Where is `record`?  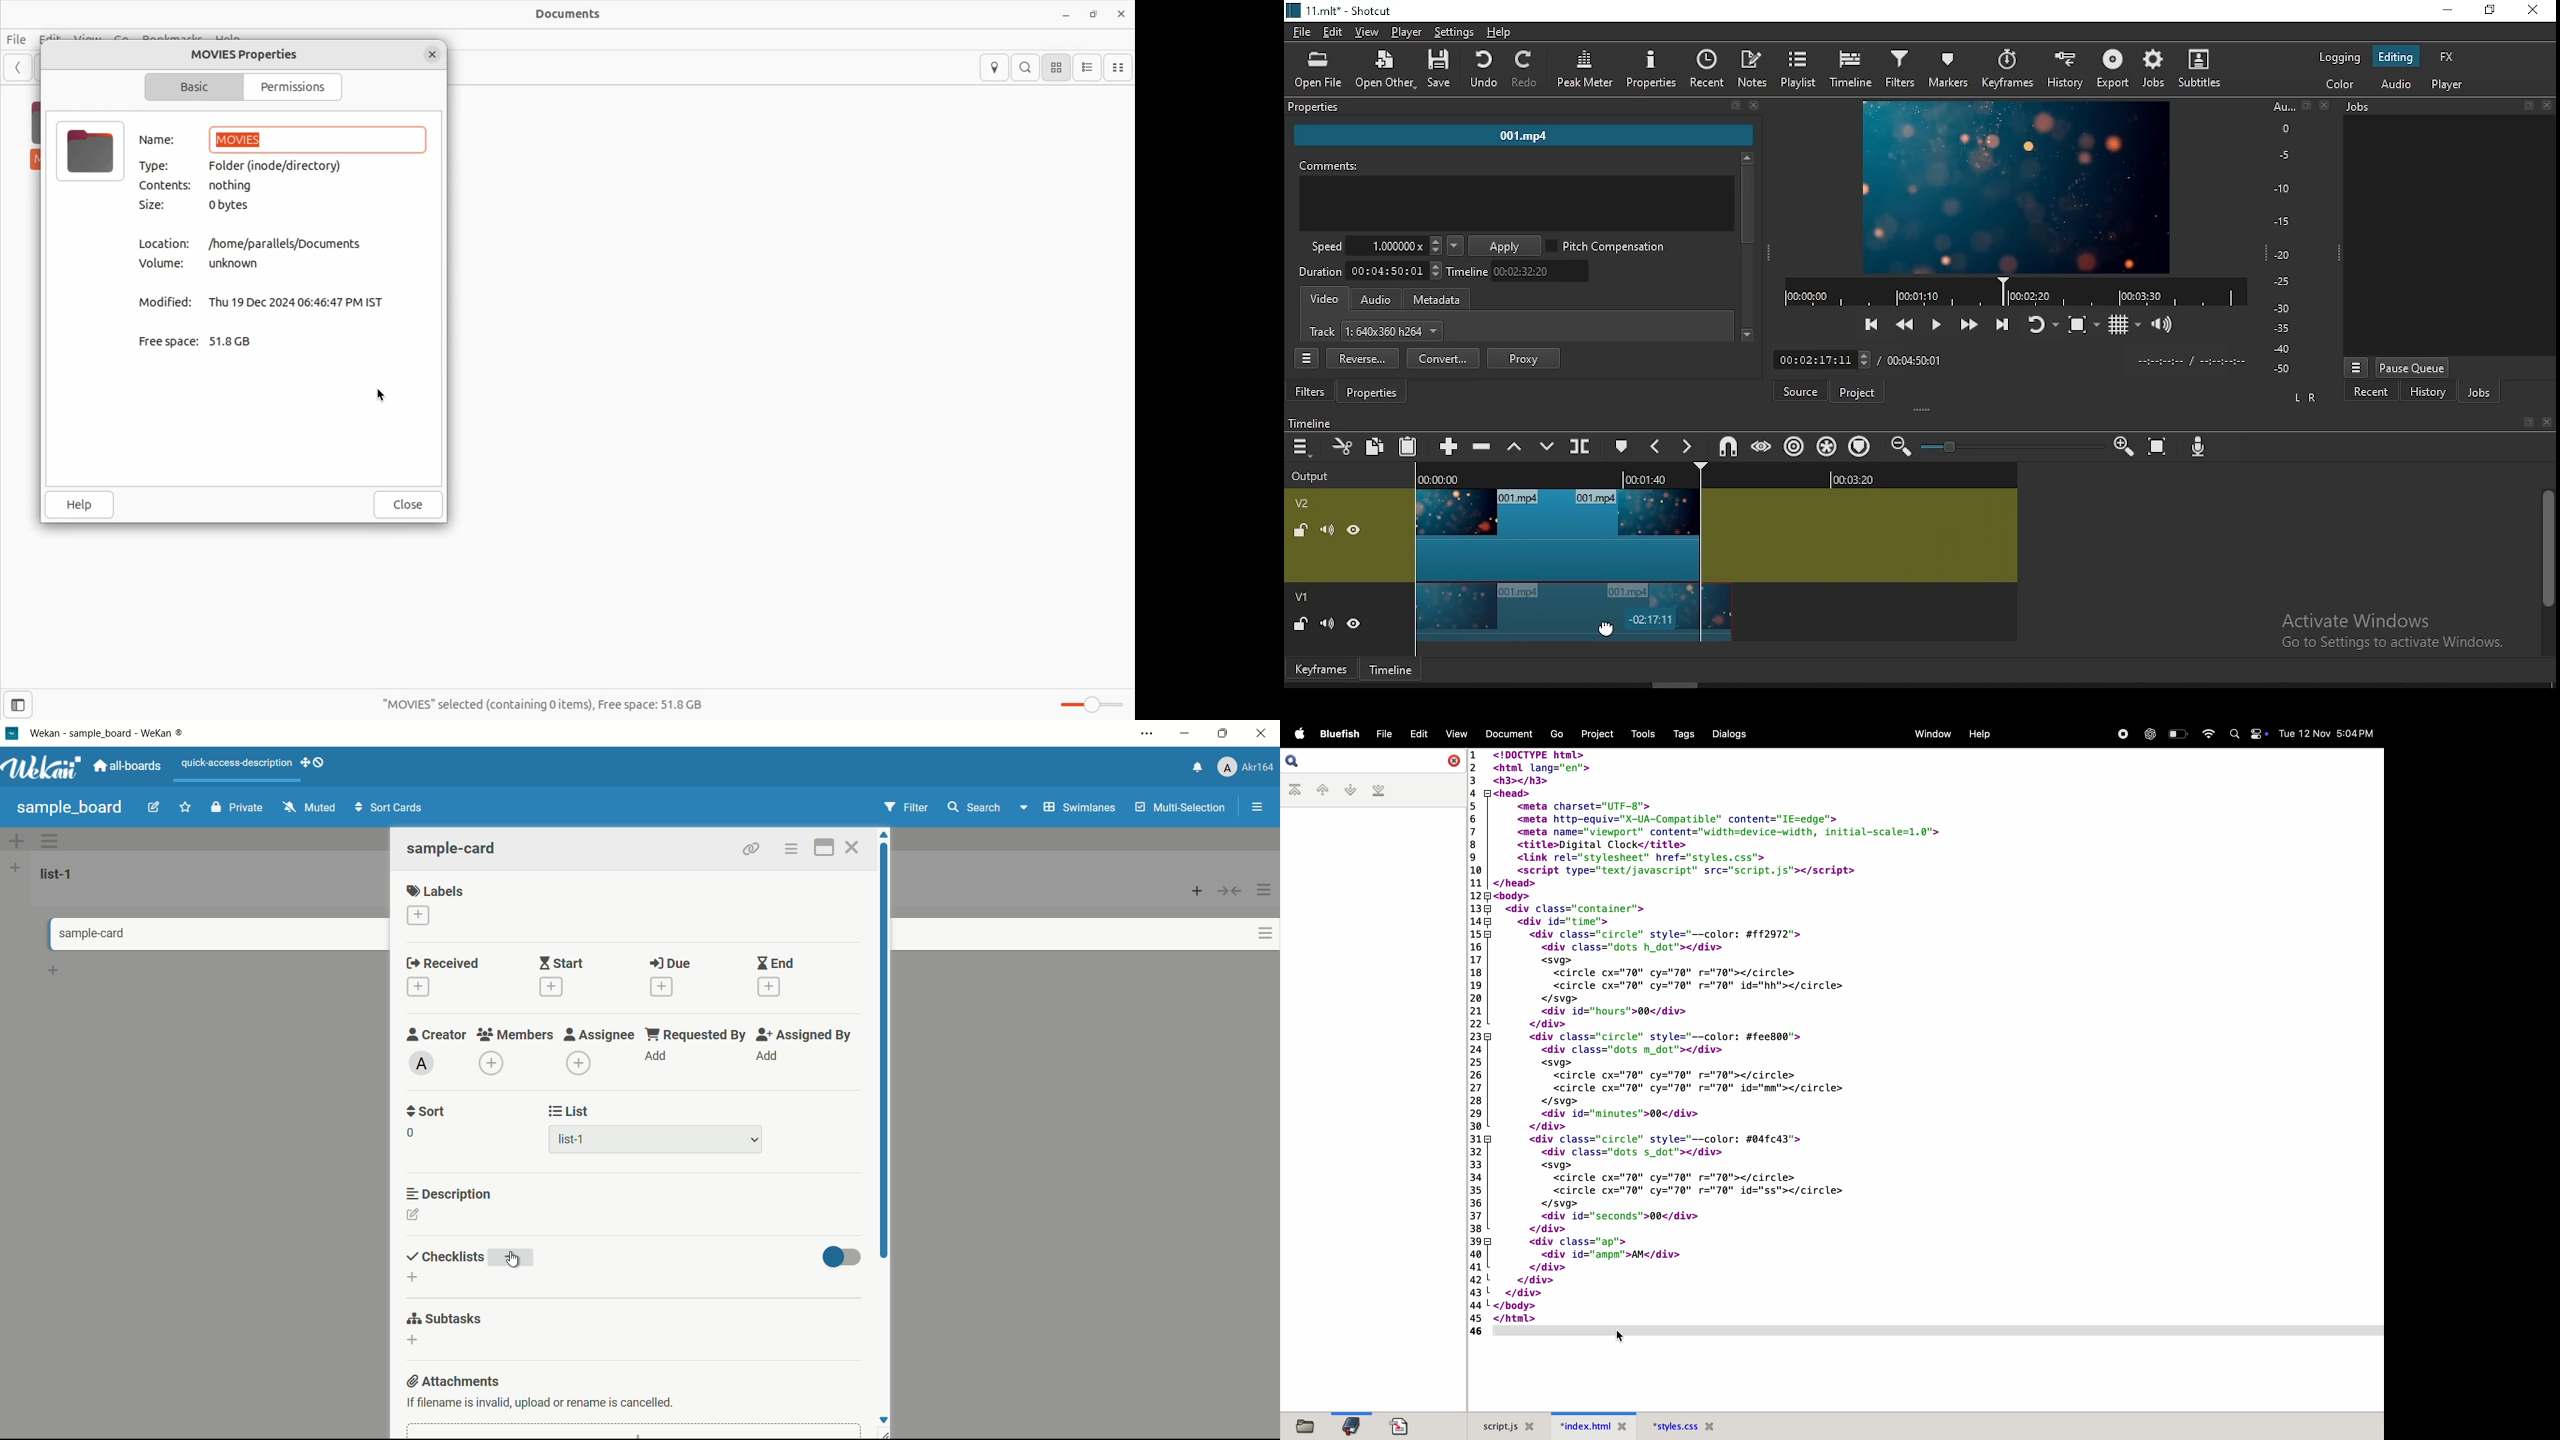 record is located at coordinates (2121, 734).